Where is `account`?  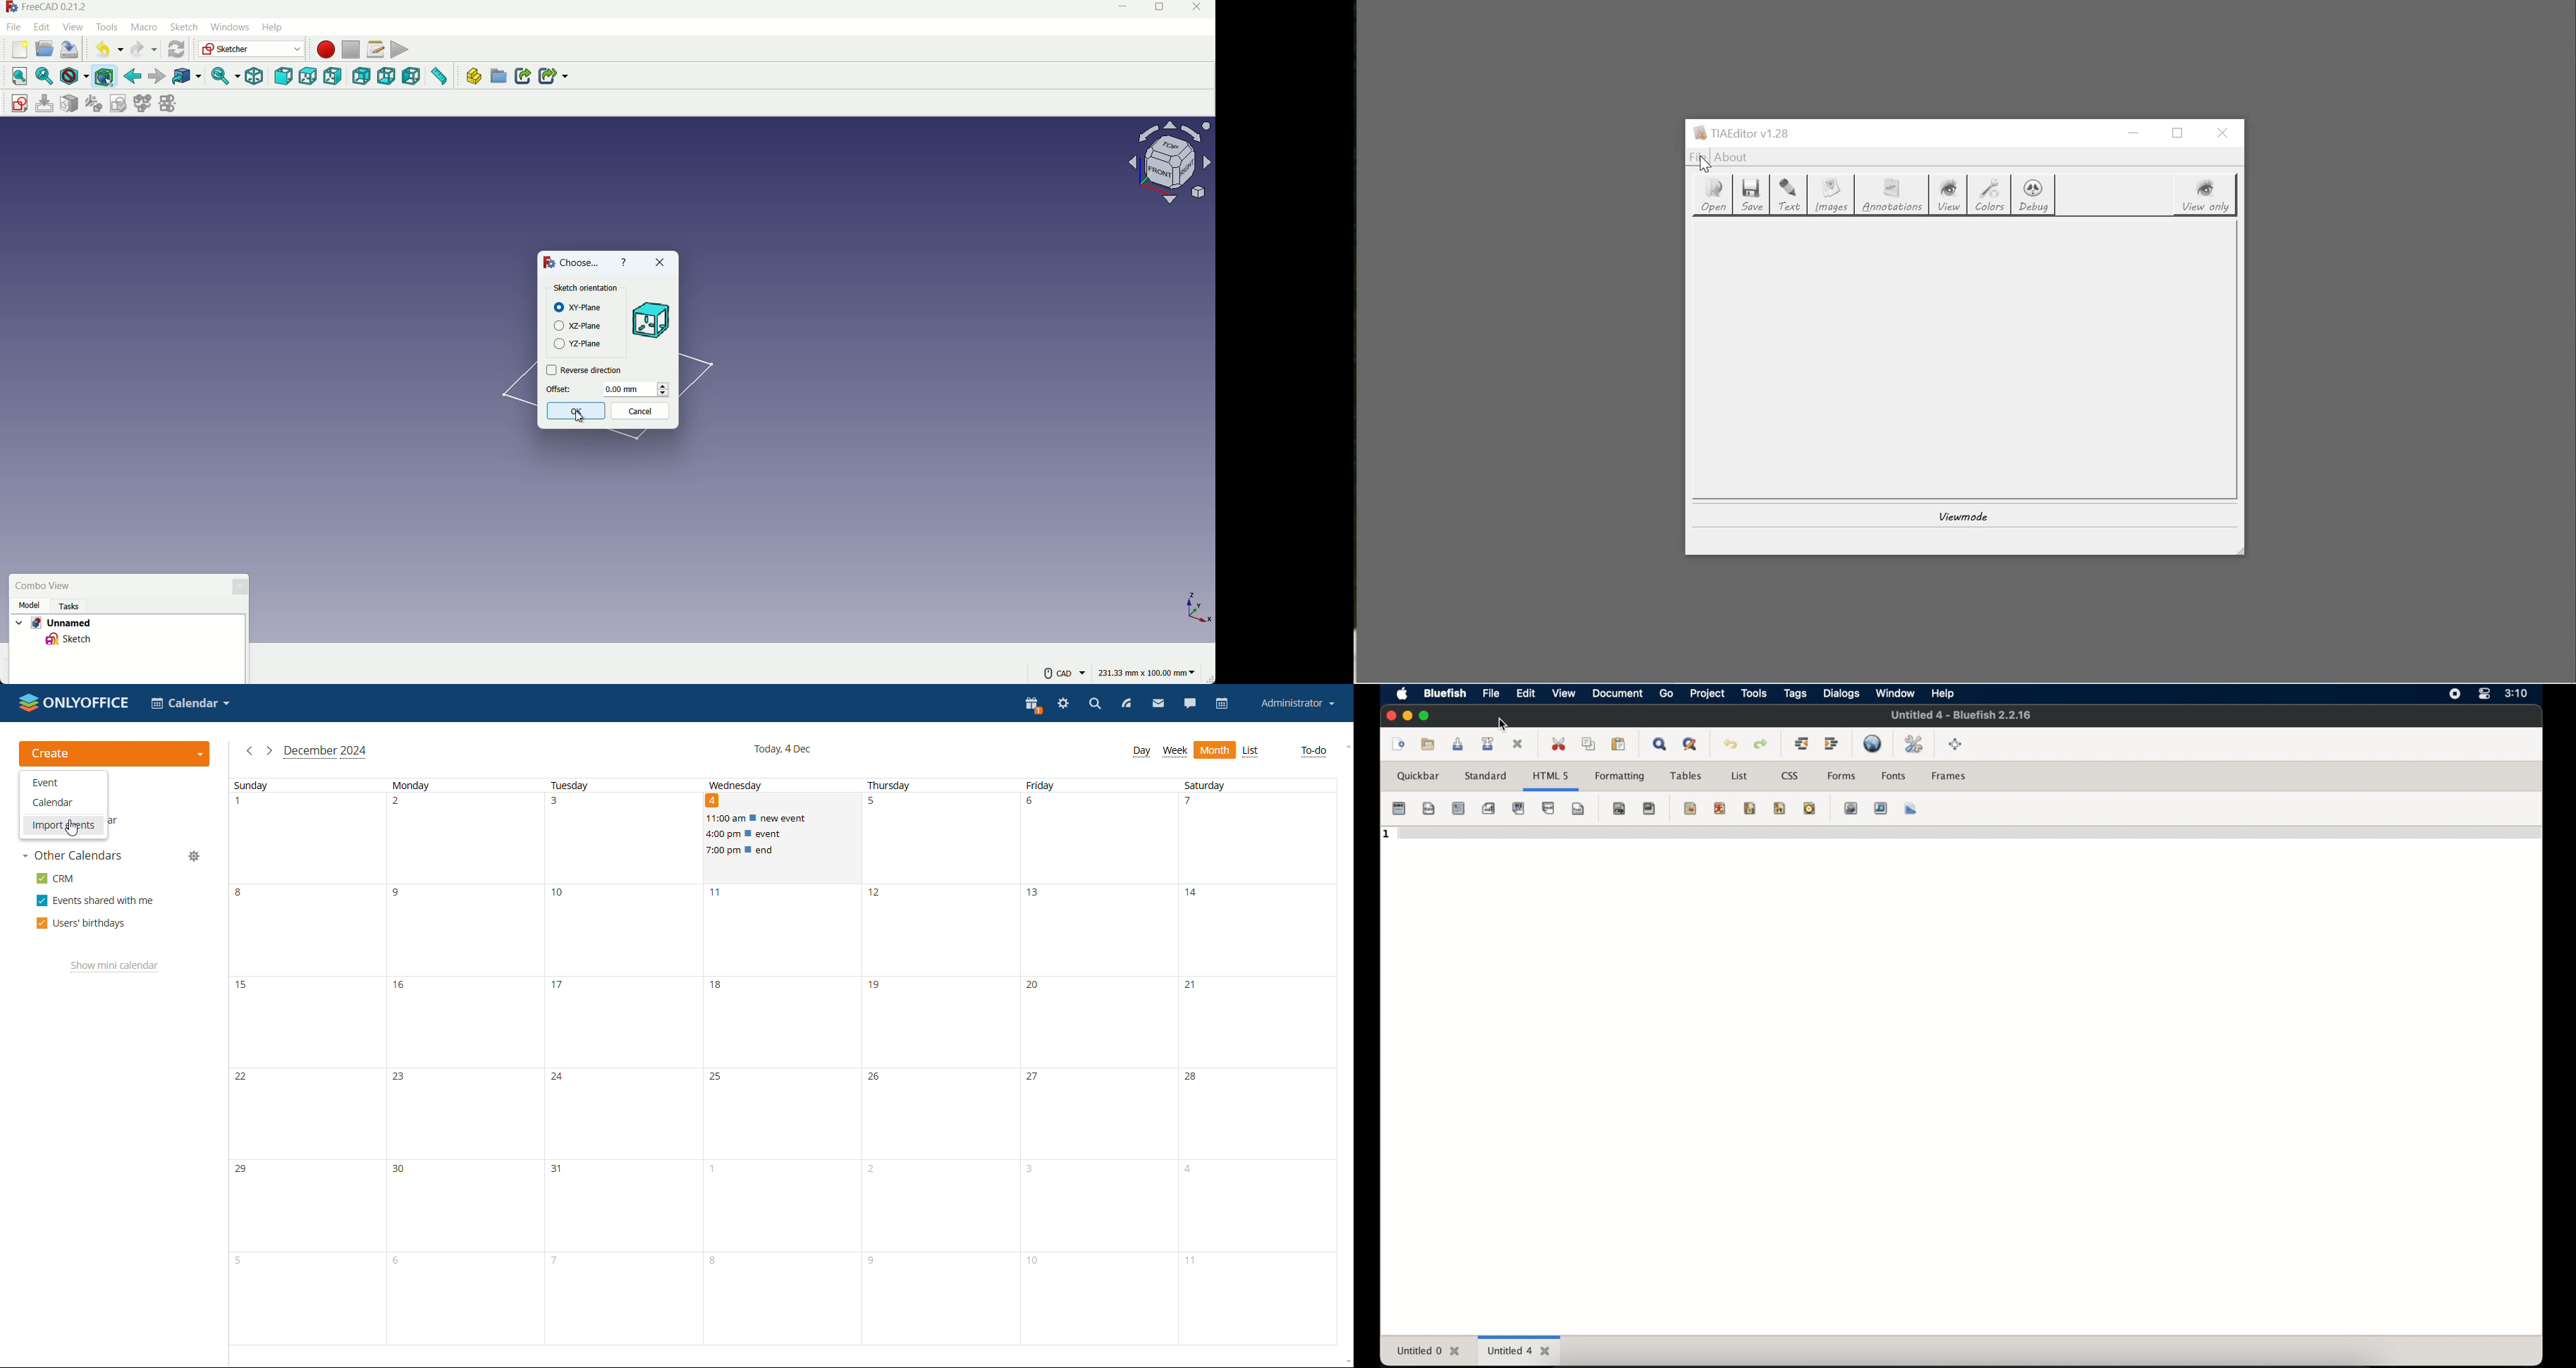 account is located at coordinates (1297, 704).